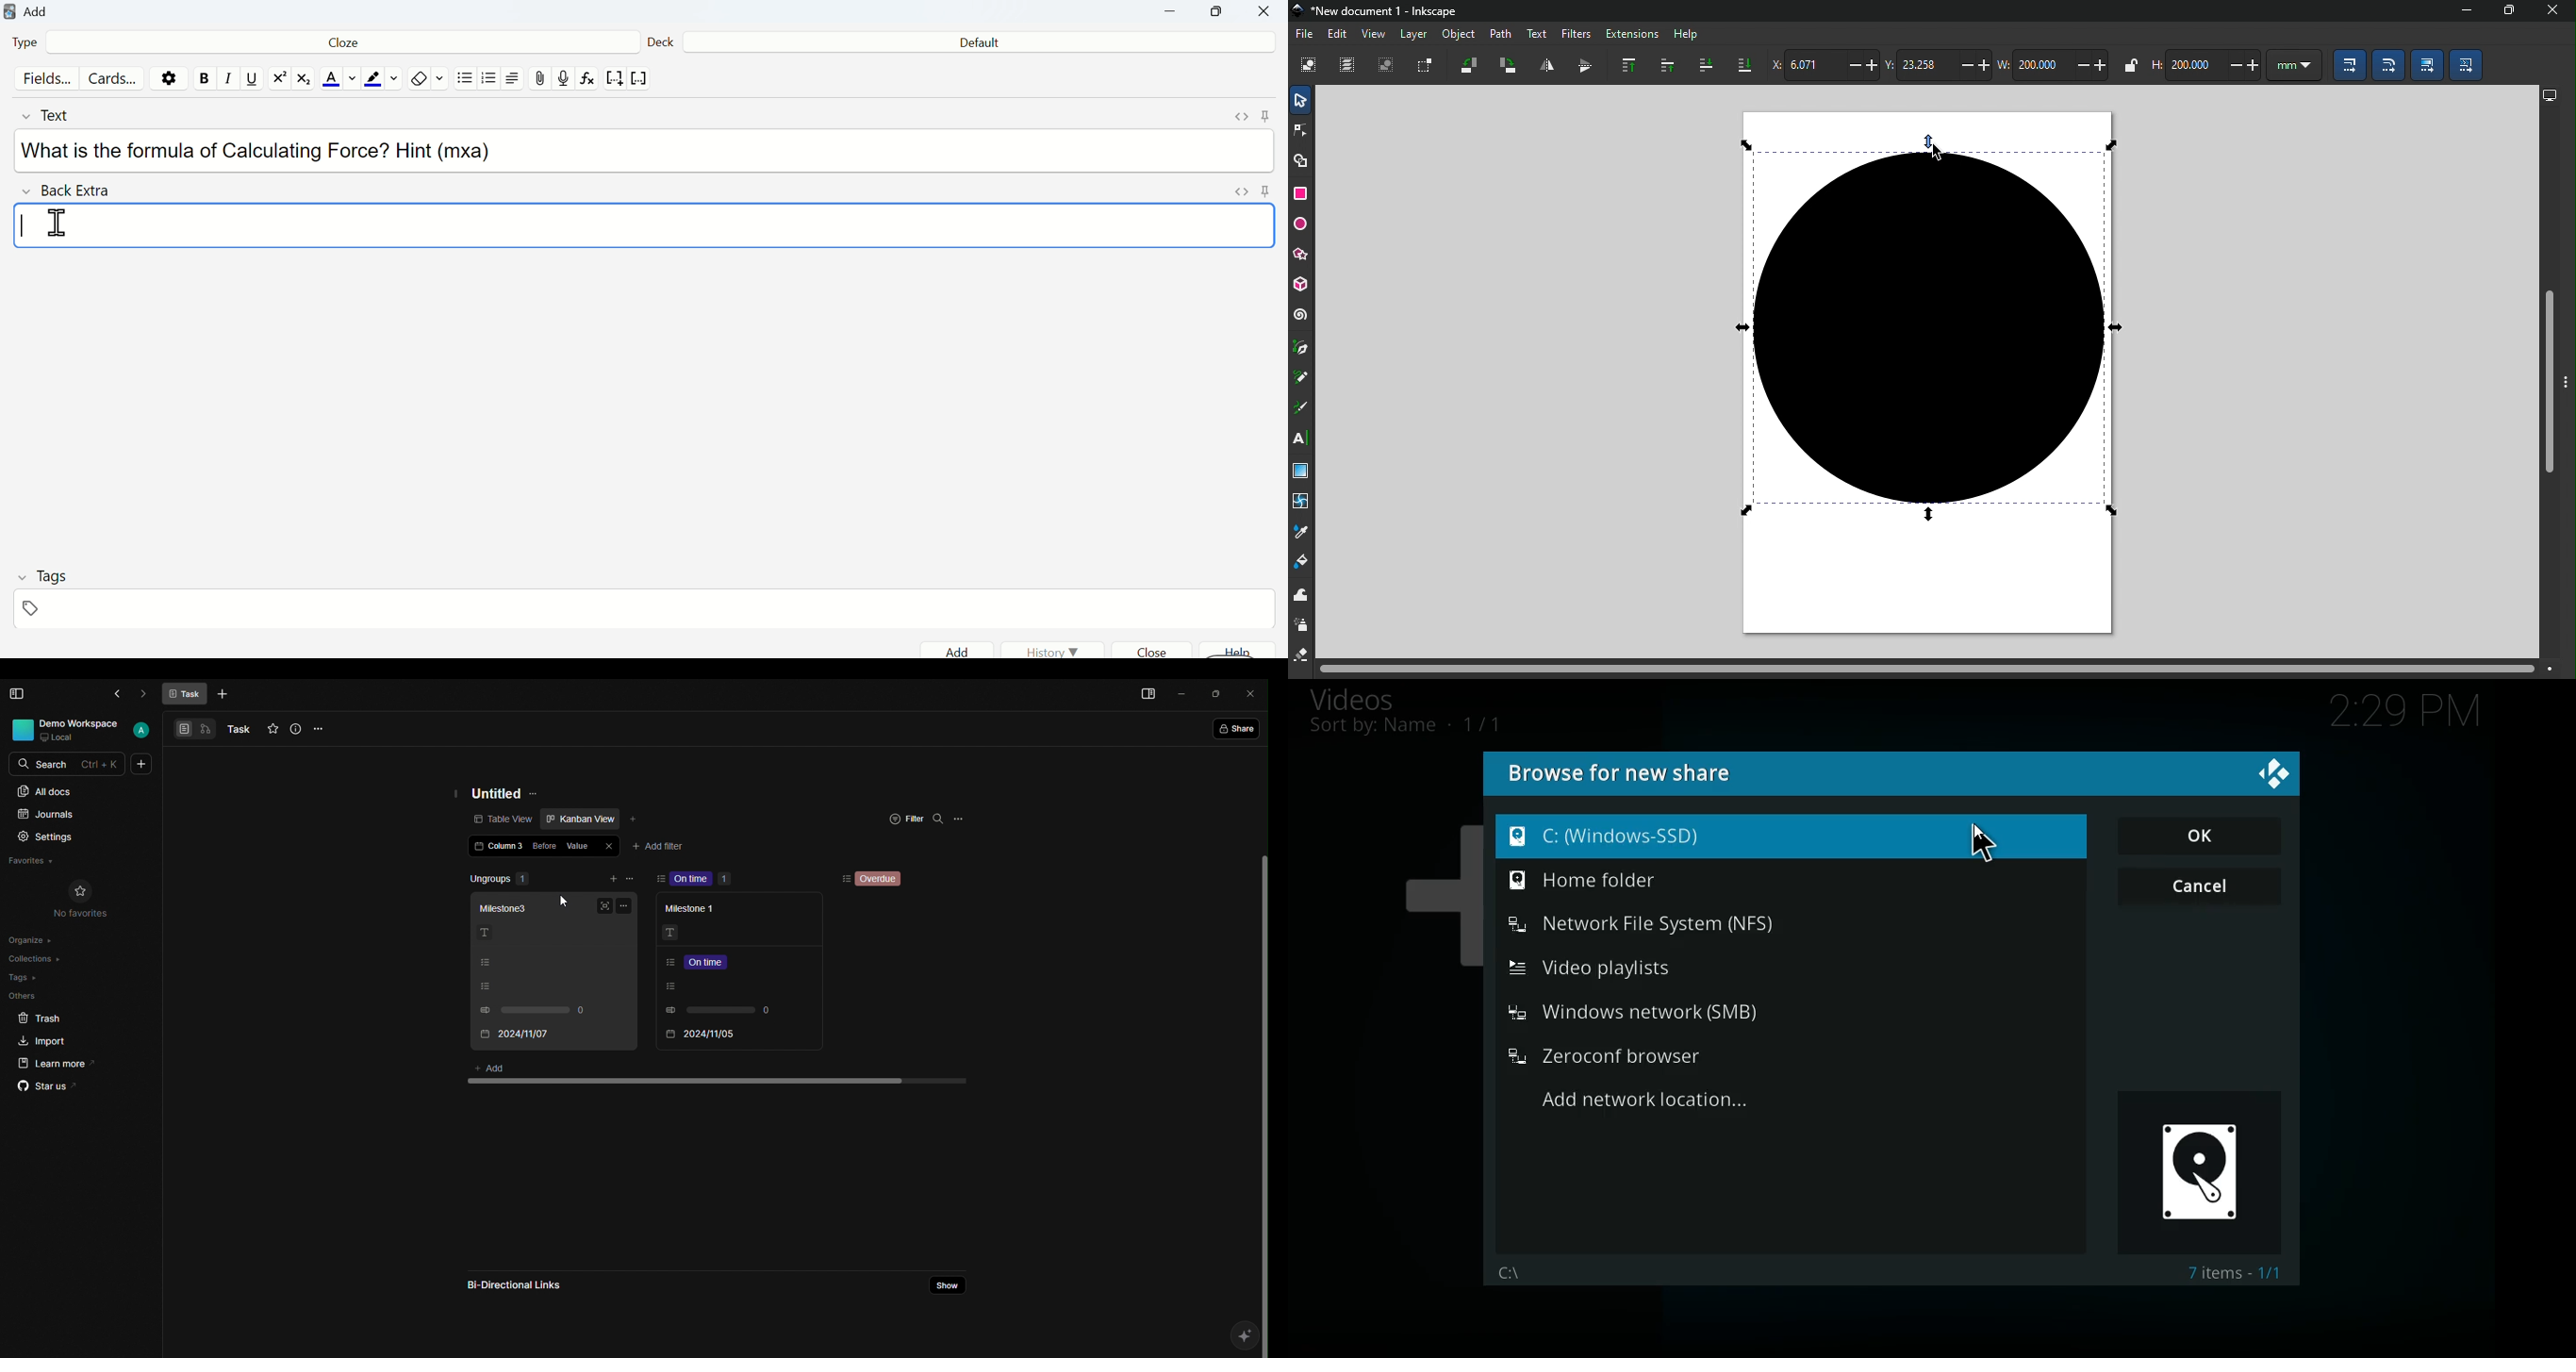 The image size is (2576, 1372). What do you see at coordinates (1302, 193) in the screenshot?
I see `Rectangle tool` at bounding box center [1302, 193].